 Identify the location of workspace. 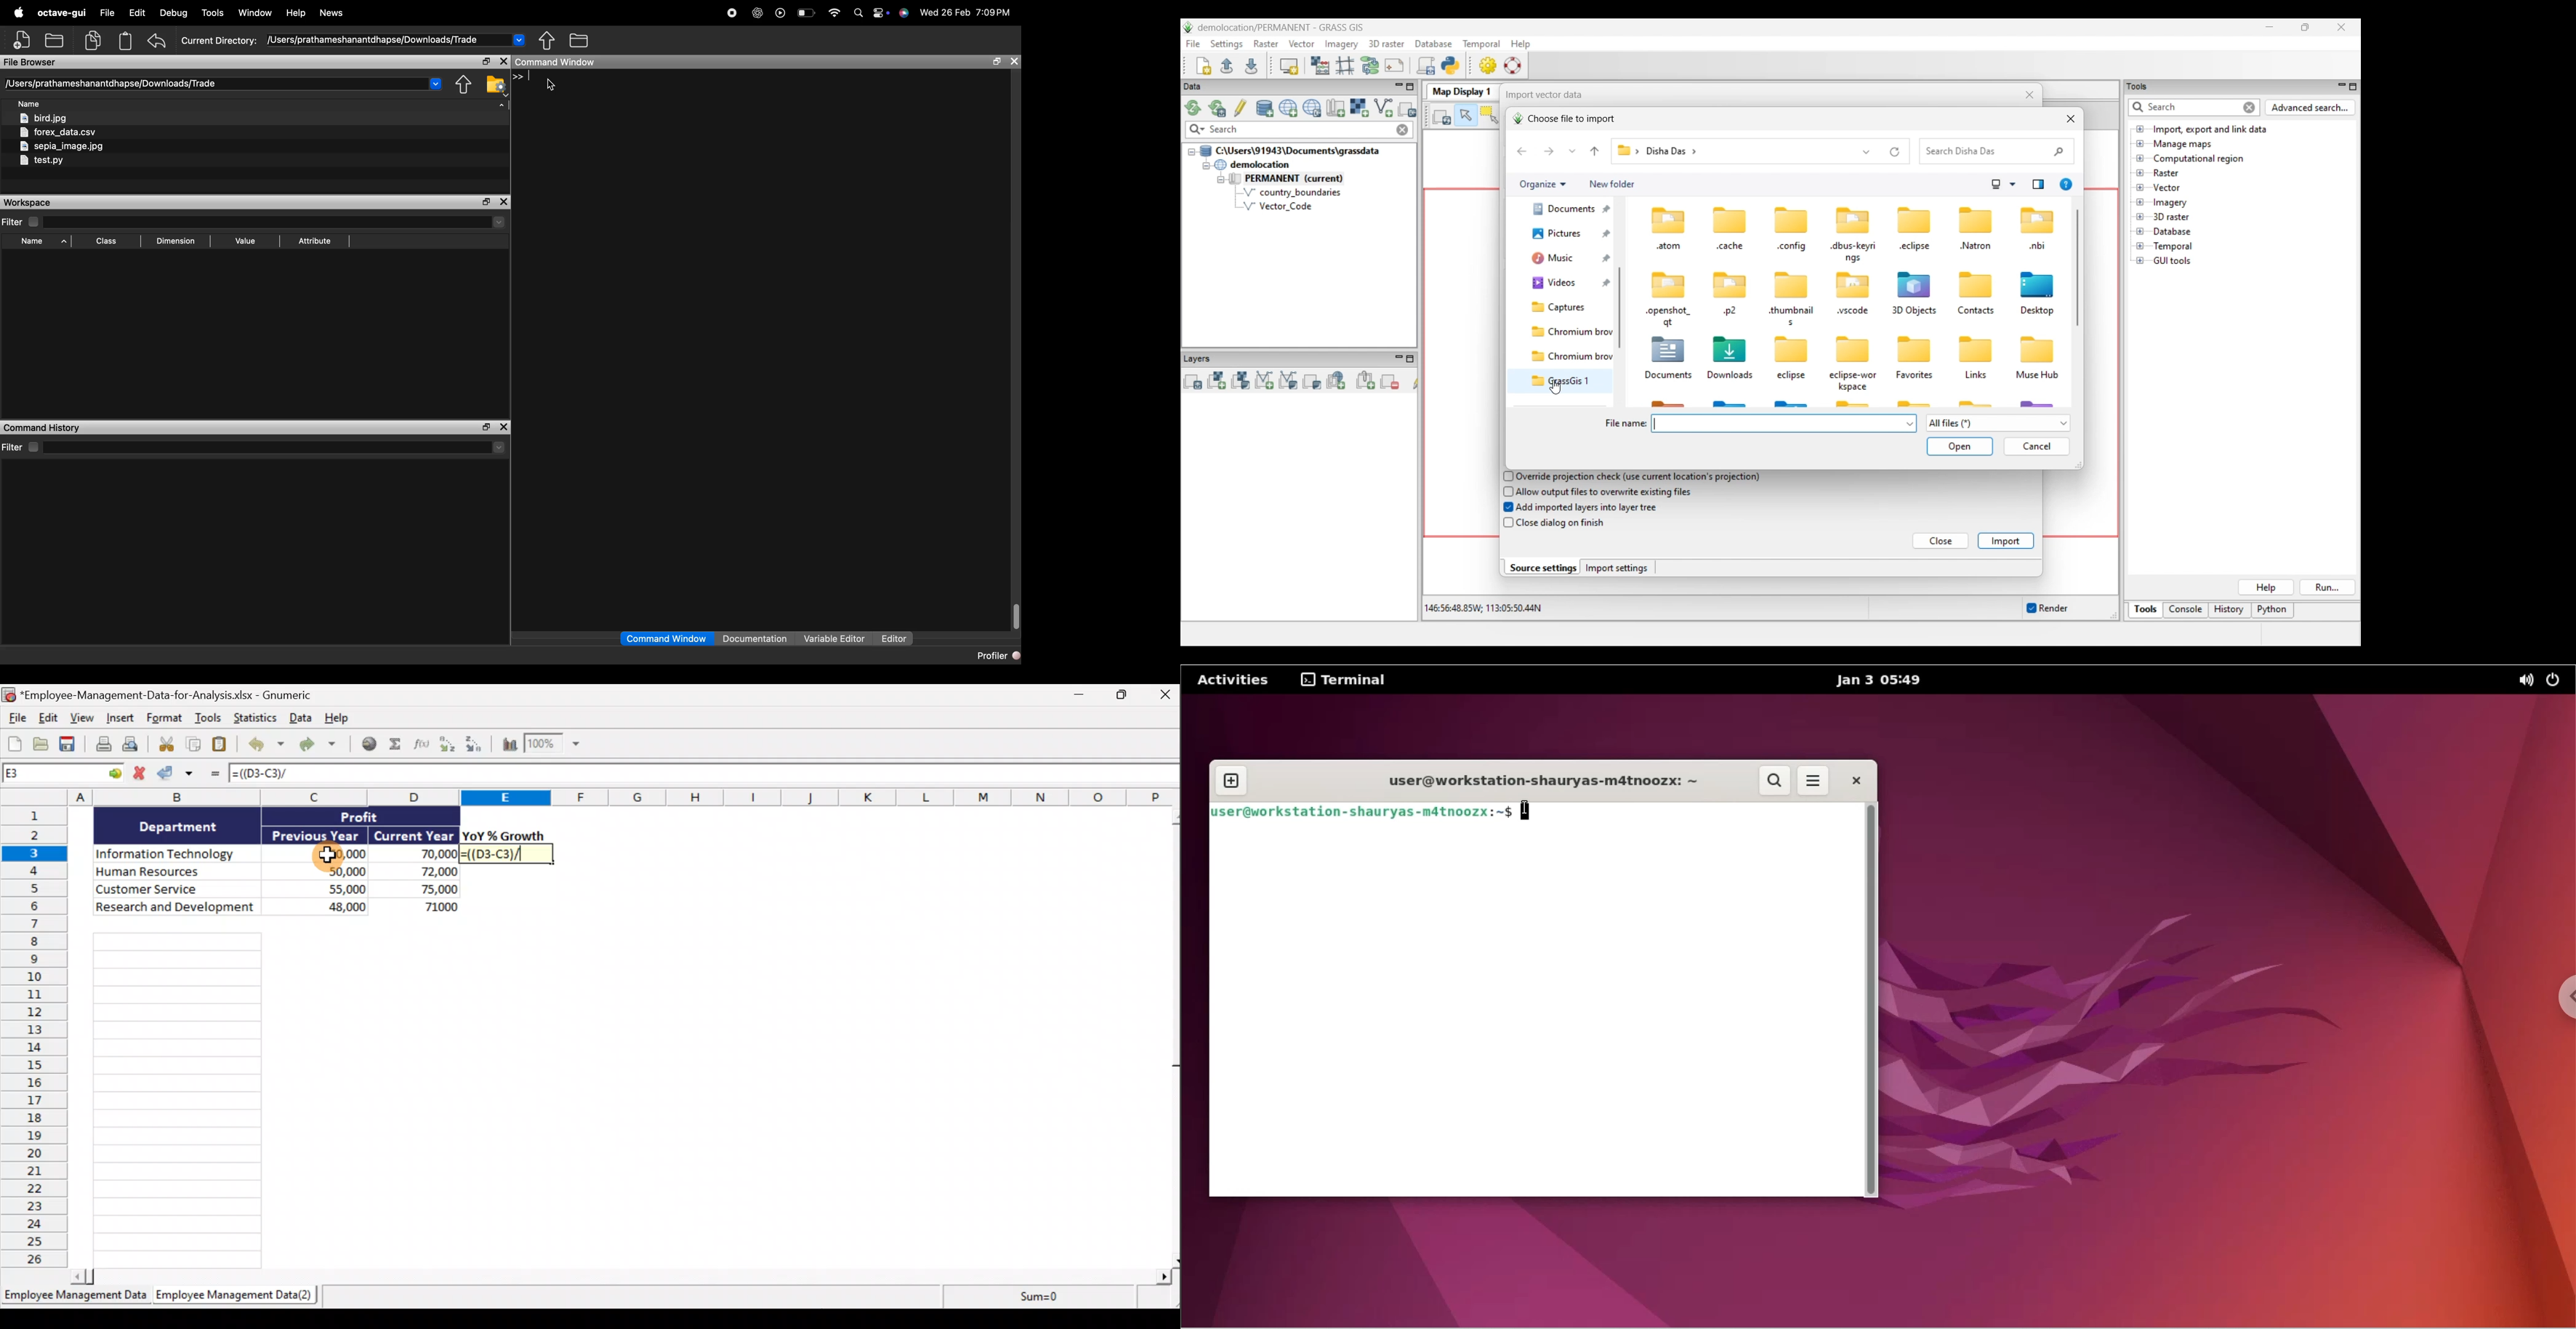
(43, 203).